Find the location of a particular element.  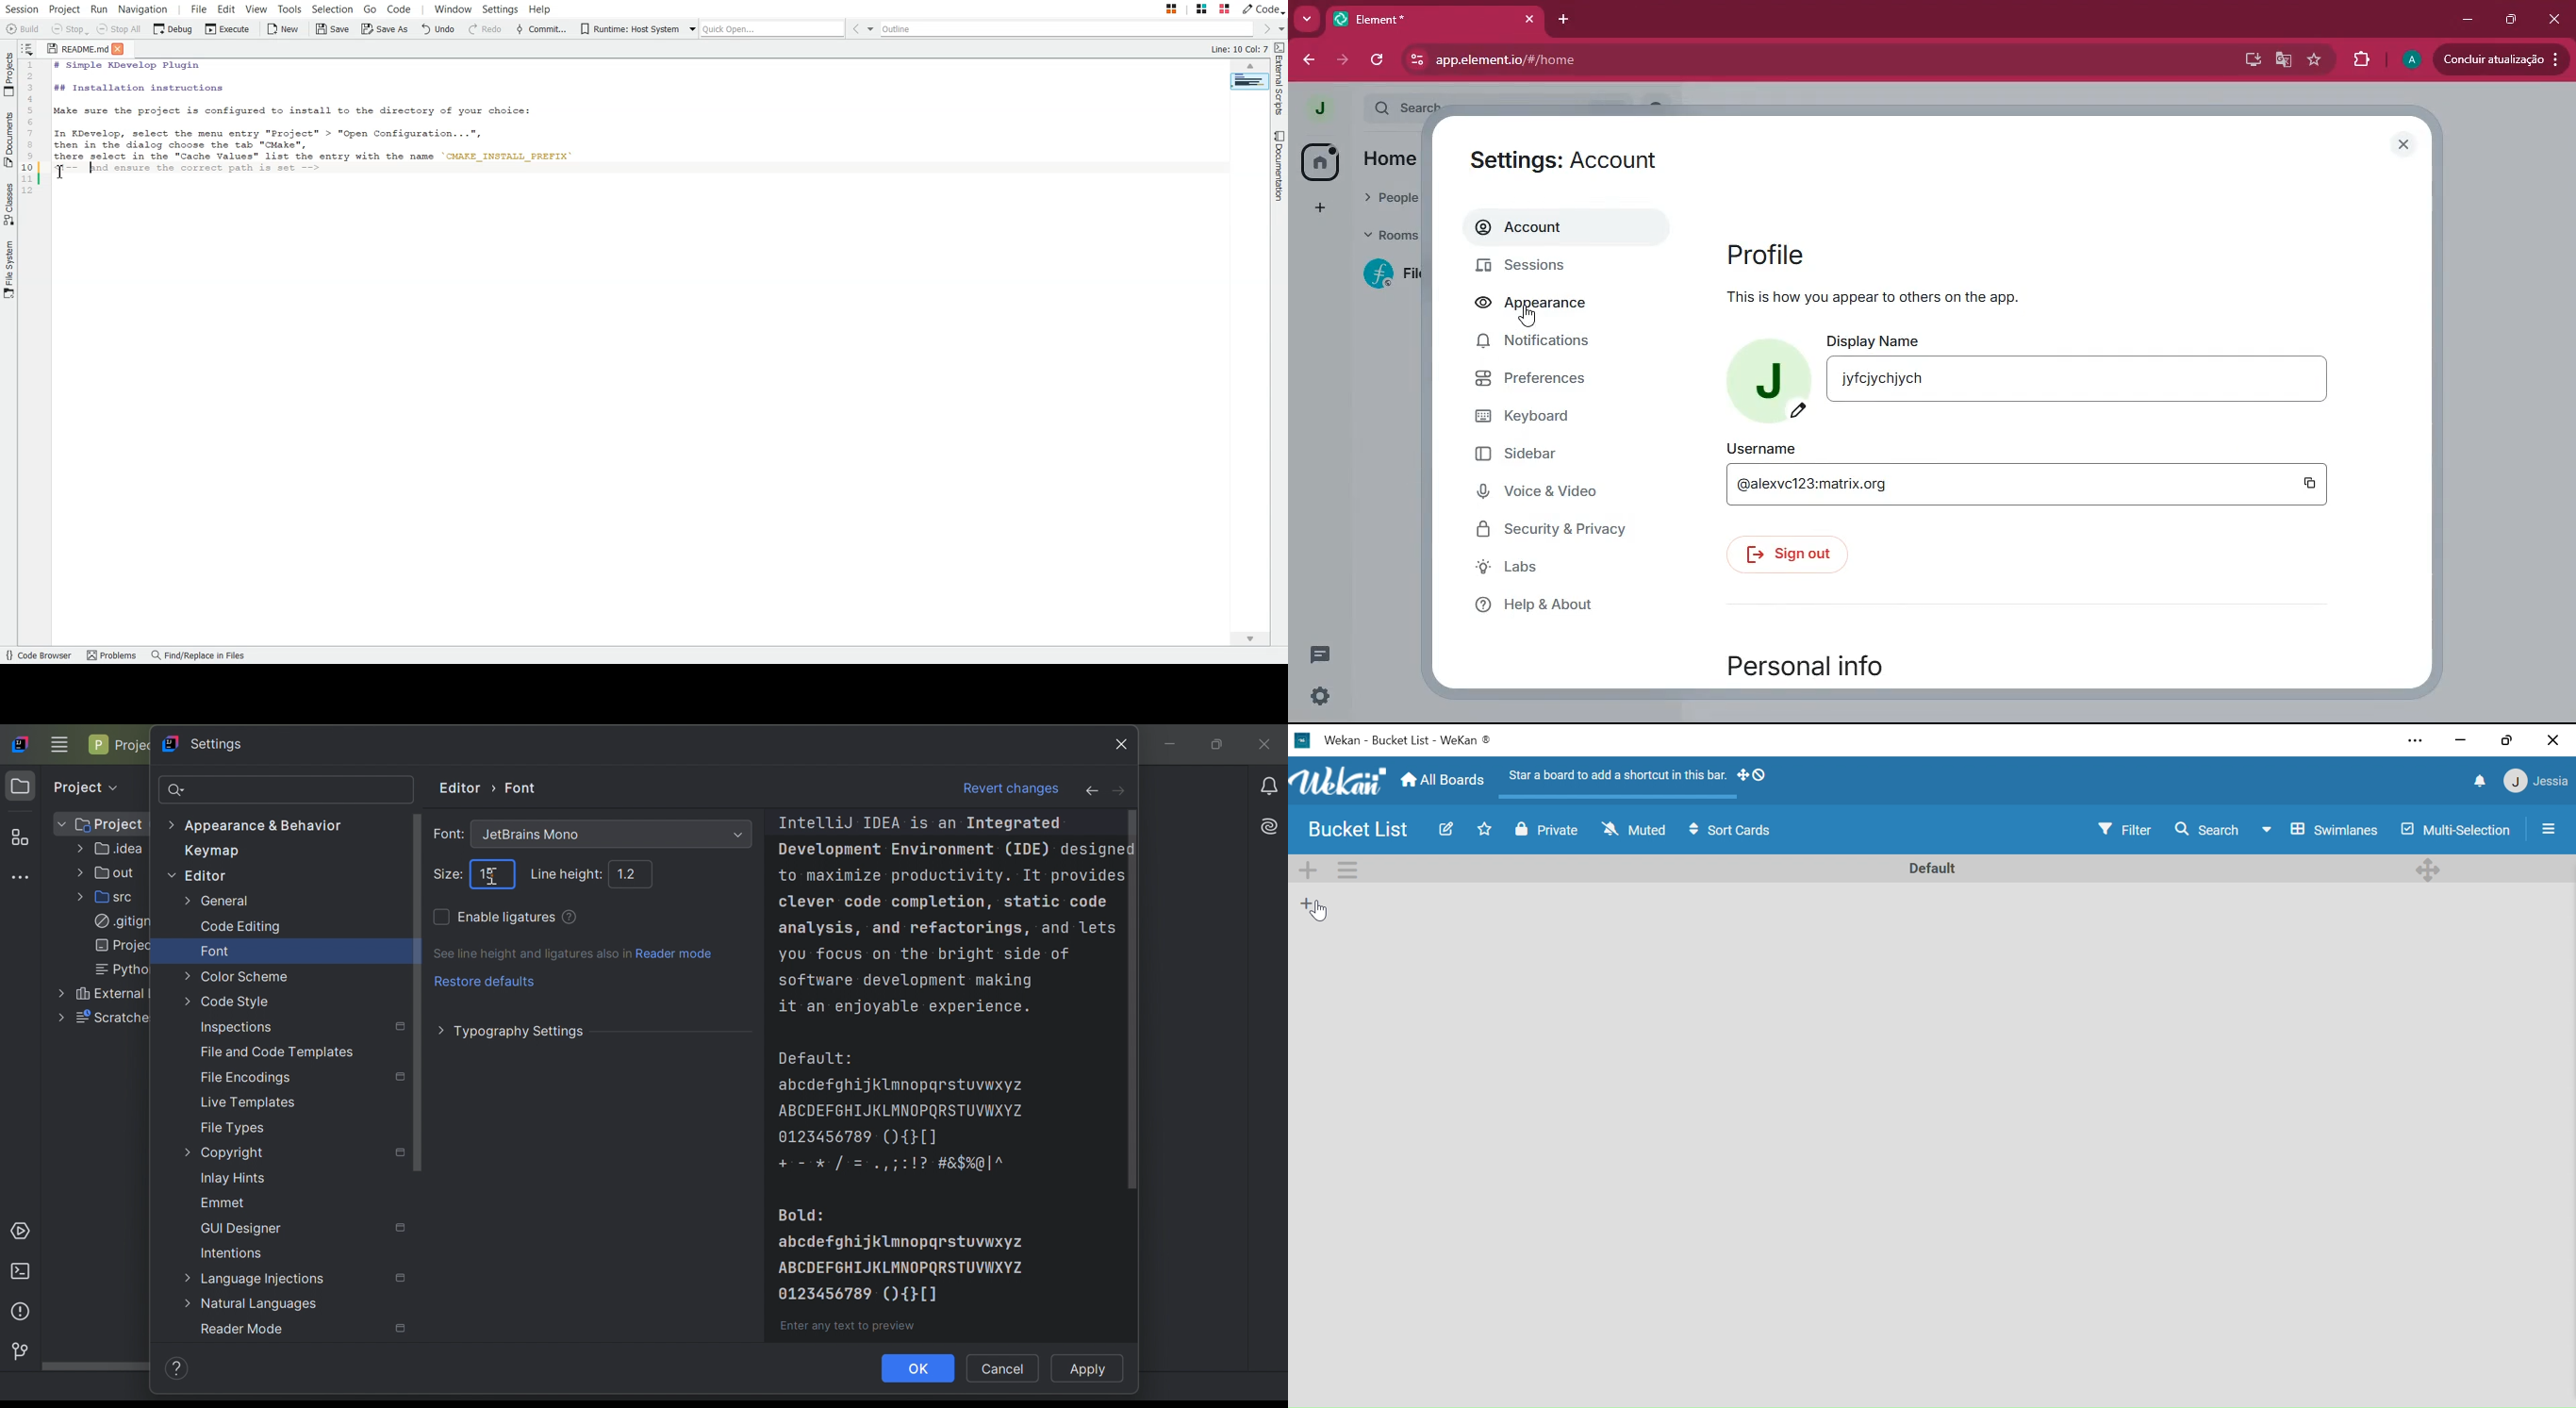

Outline is located at coordinates (1071, 29).